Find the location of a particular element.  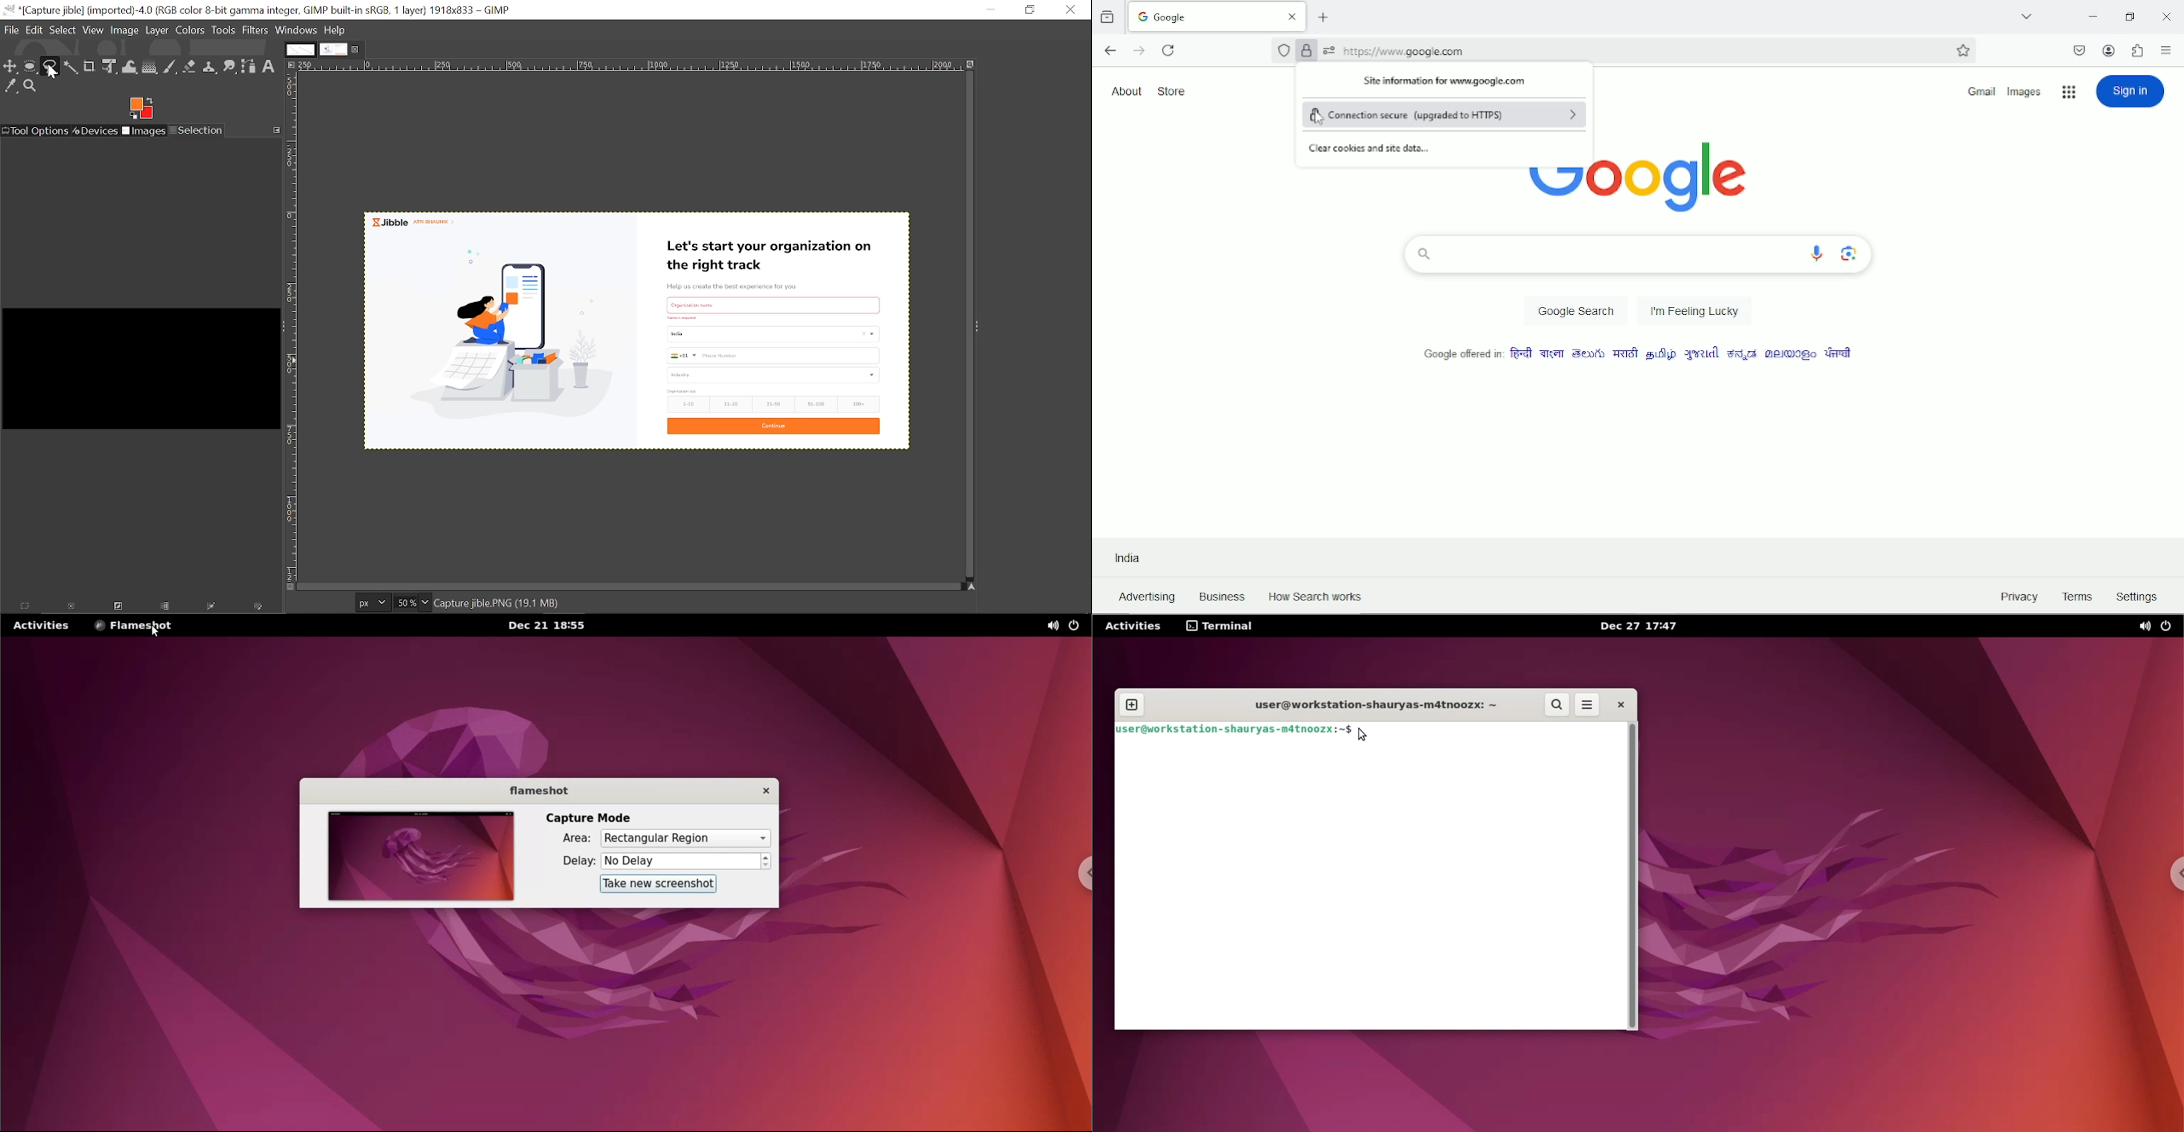

Privacy is located at coordinates (2016, 596).